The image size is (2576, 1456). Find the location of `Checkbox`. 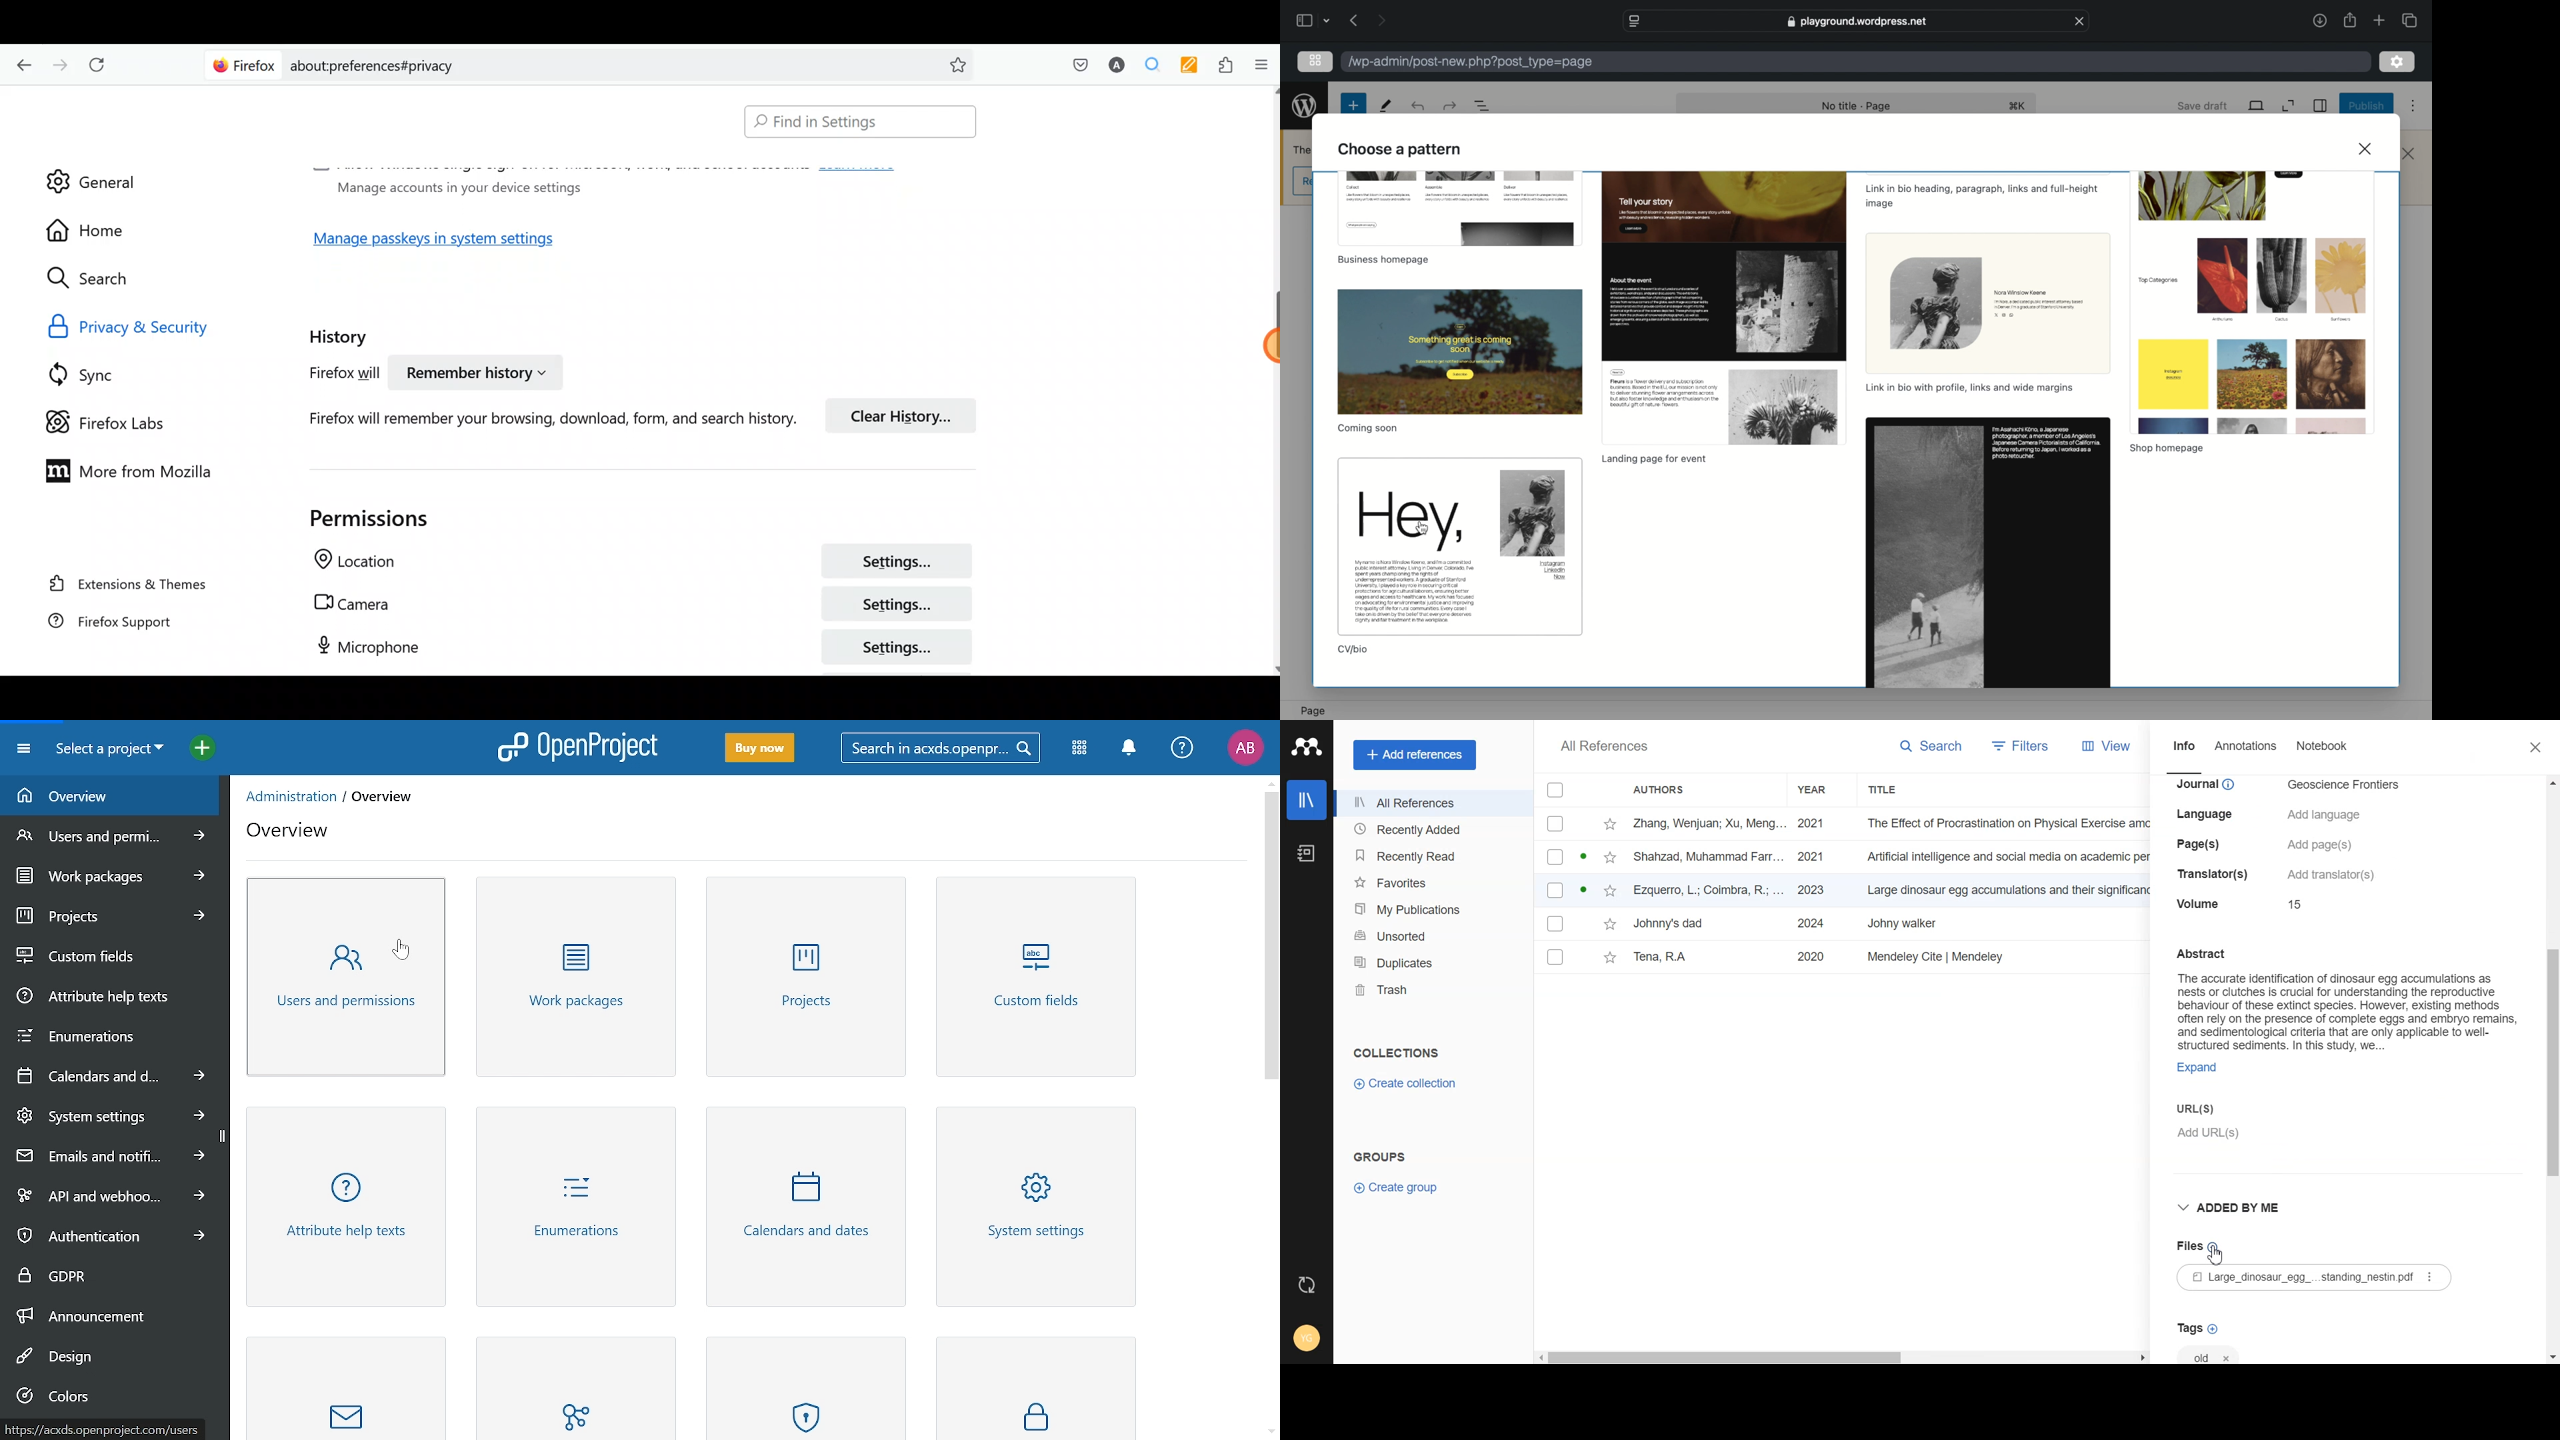

Checkbox is located at coordinates (1556, 957).